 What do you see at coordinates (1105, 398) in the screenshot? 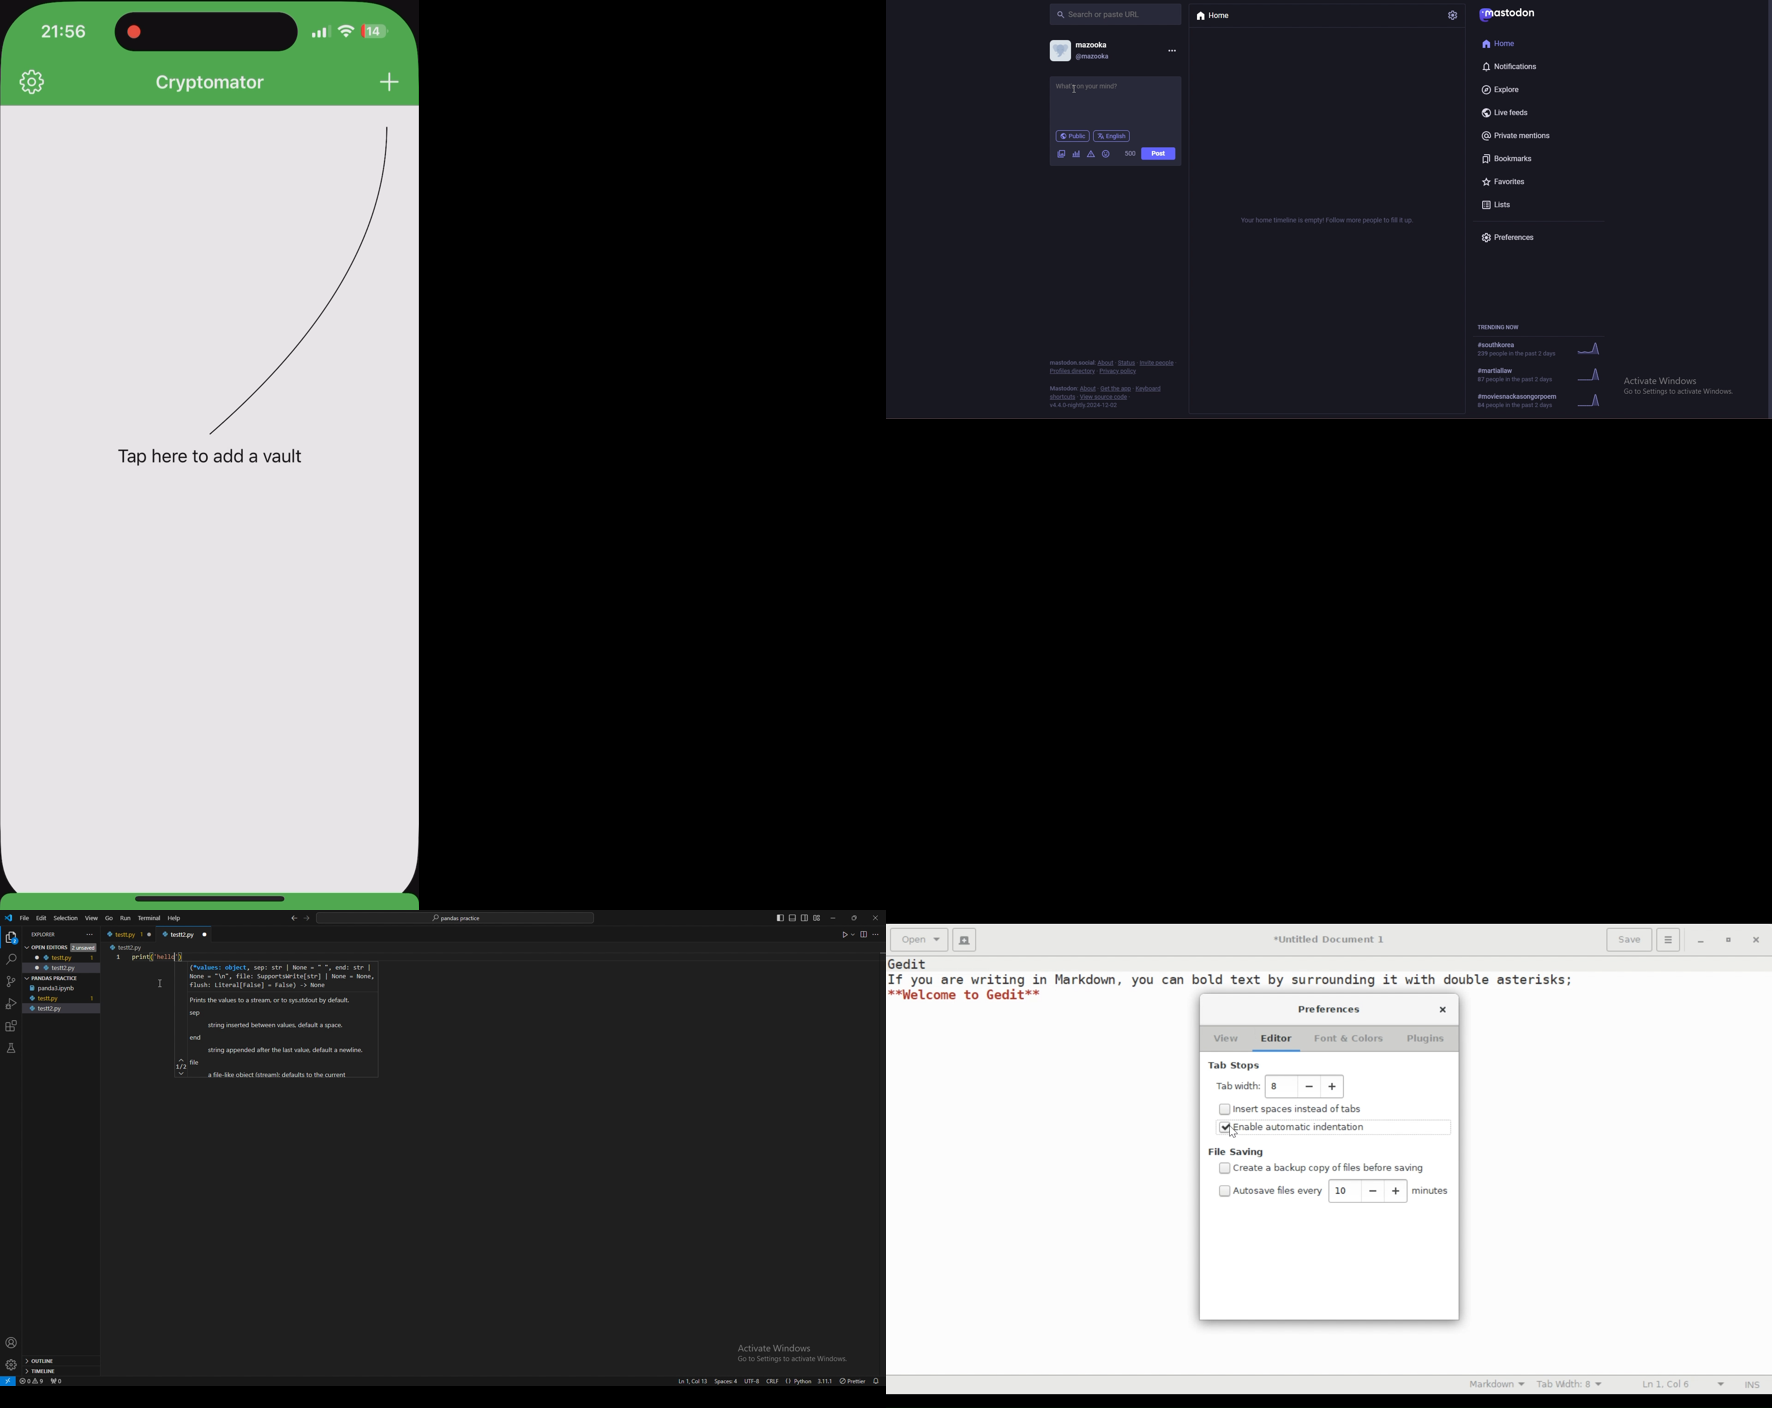
I see `View source code` at bounding box center [1105, 398].